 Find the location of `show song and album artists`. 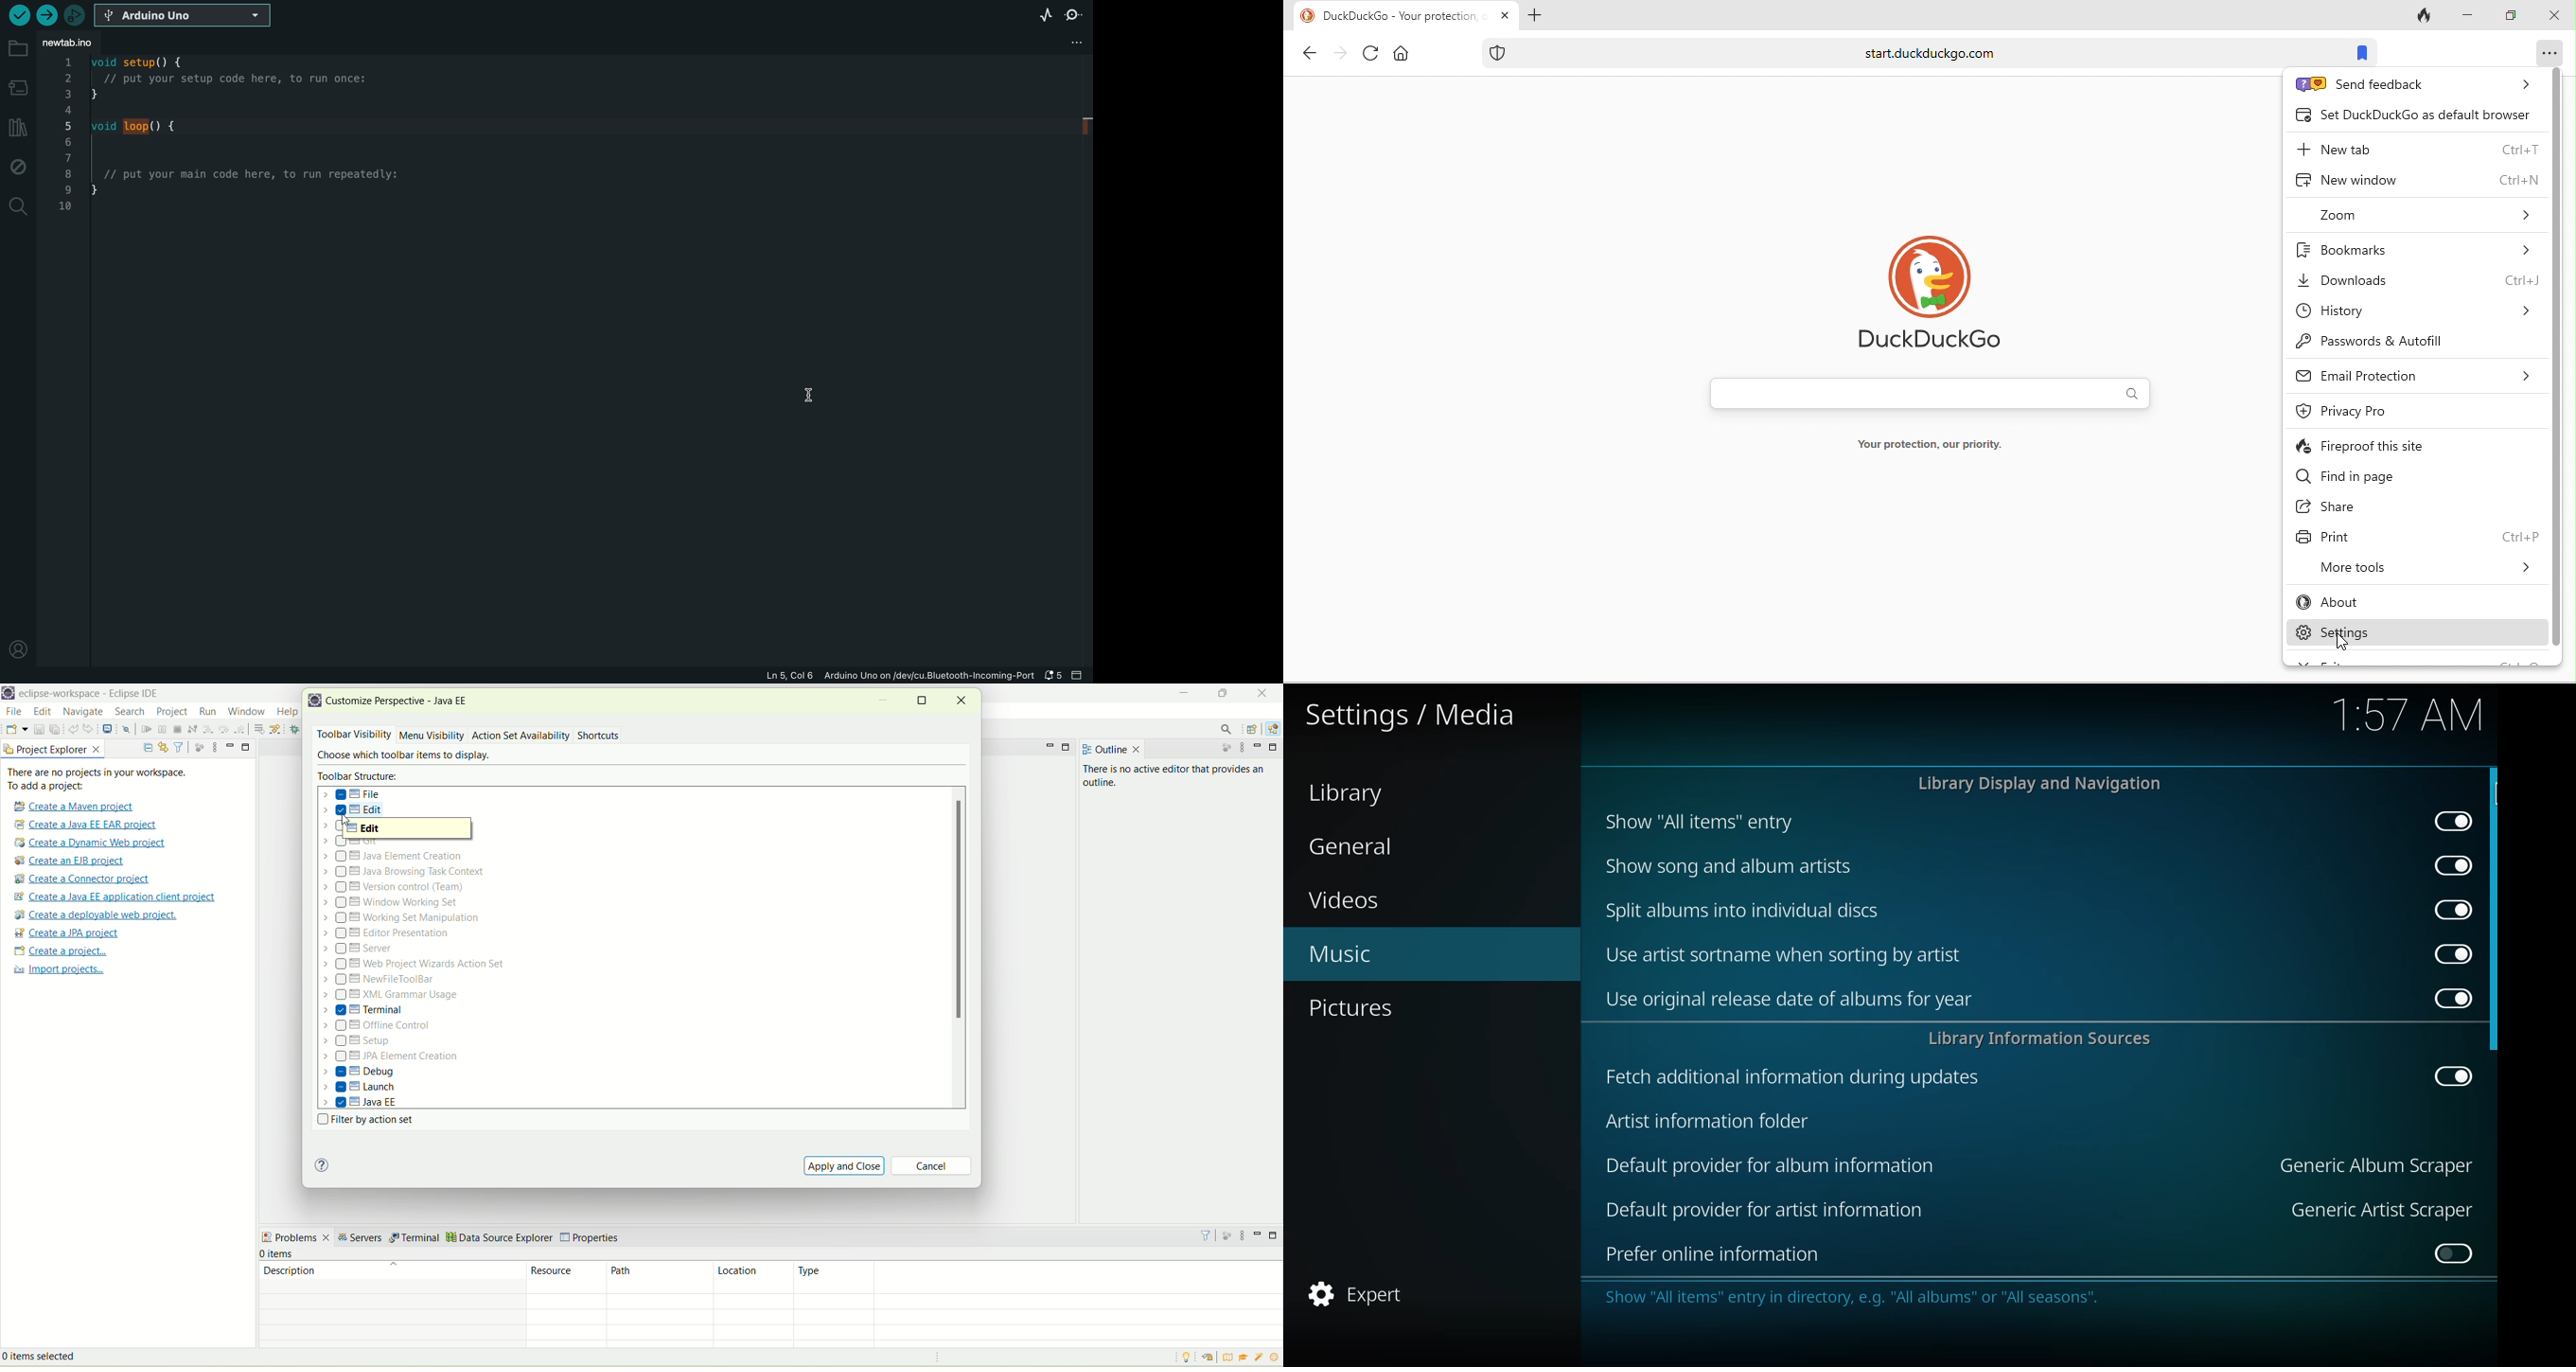

show song and album artists is located at coordinates (1729, 865).